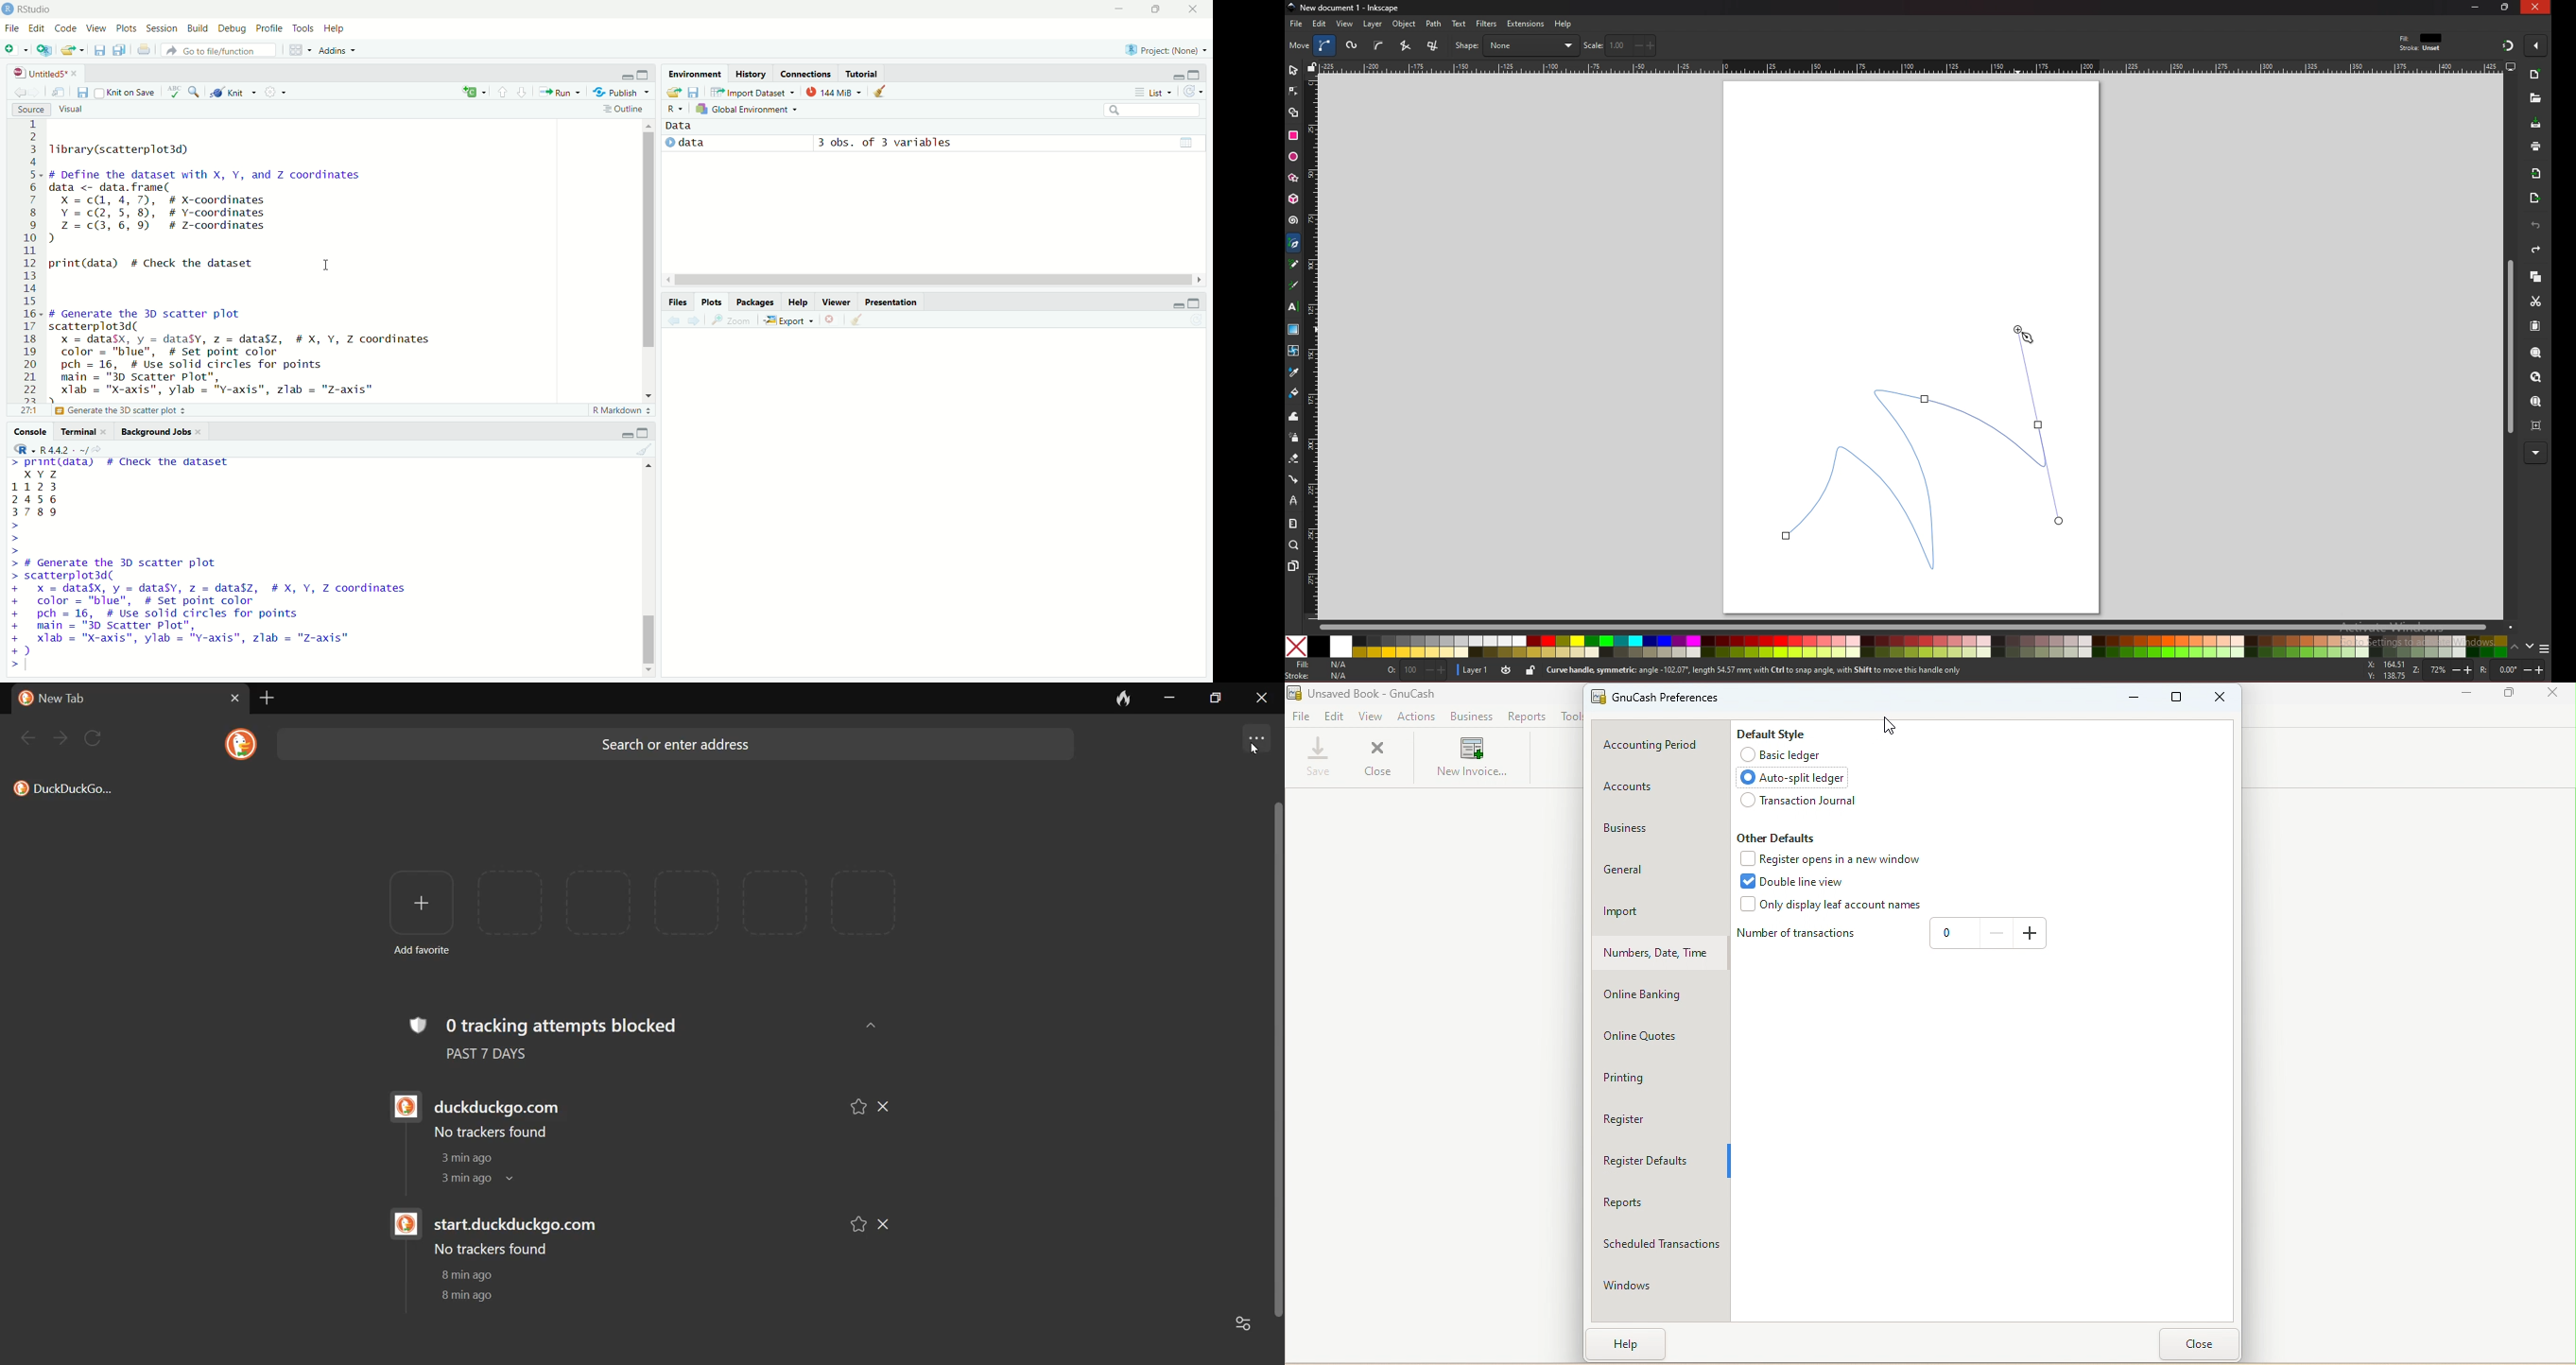  What do you see at coordinates (473, 90) in the screenshot?
I see `insert a new code chunk` at bounding box center [473, 90].